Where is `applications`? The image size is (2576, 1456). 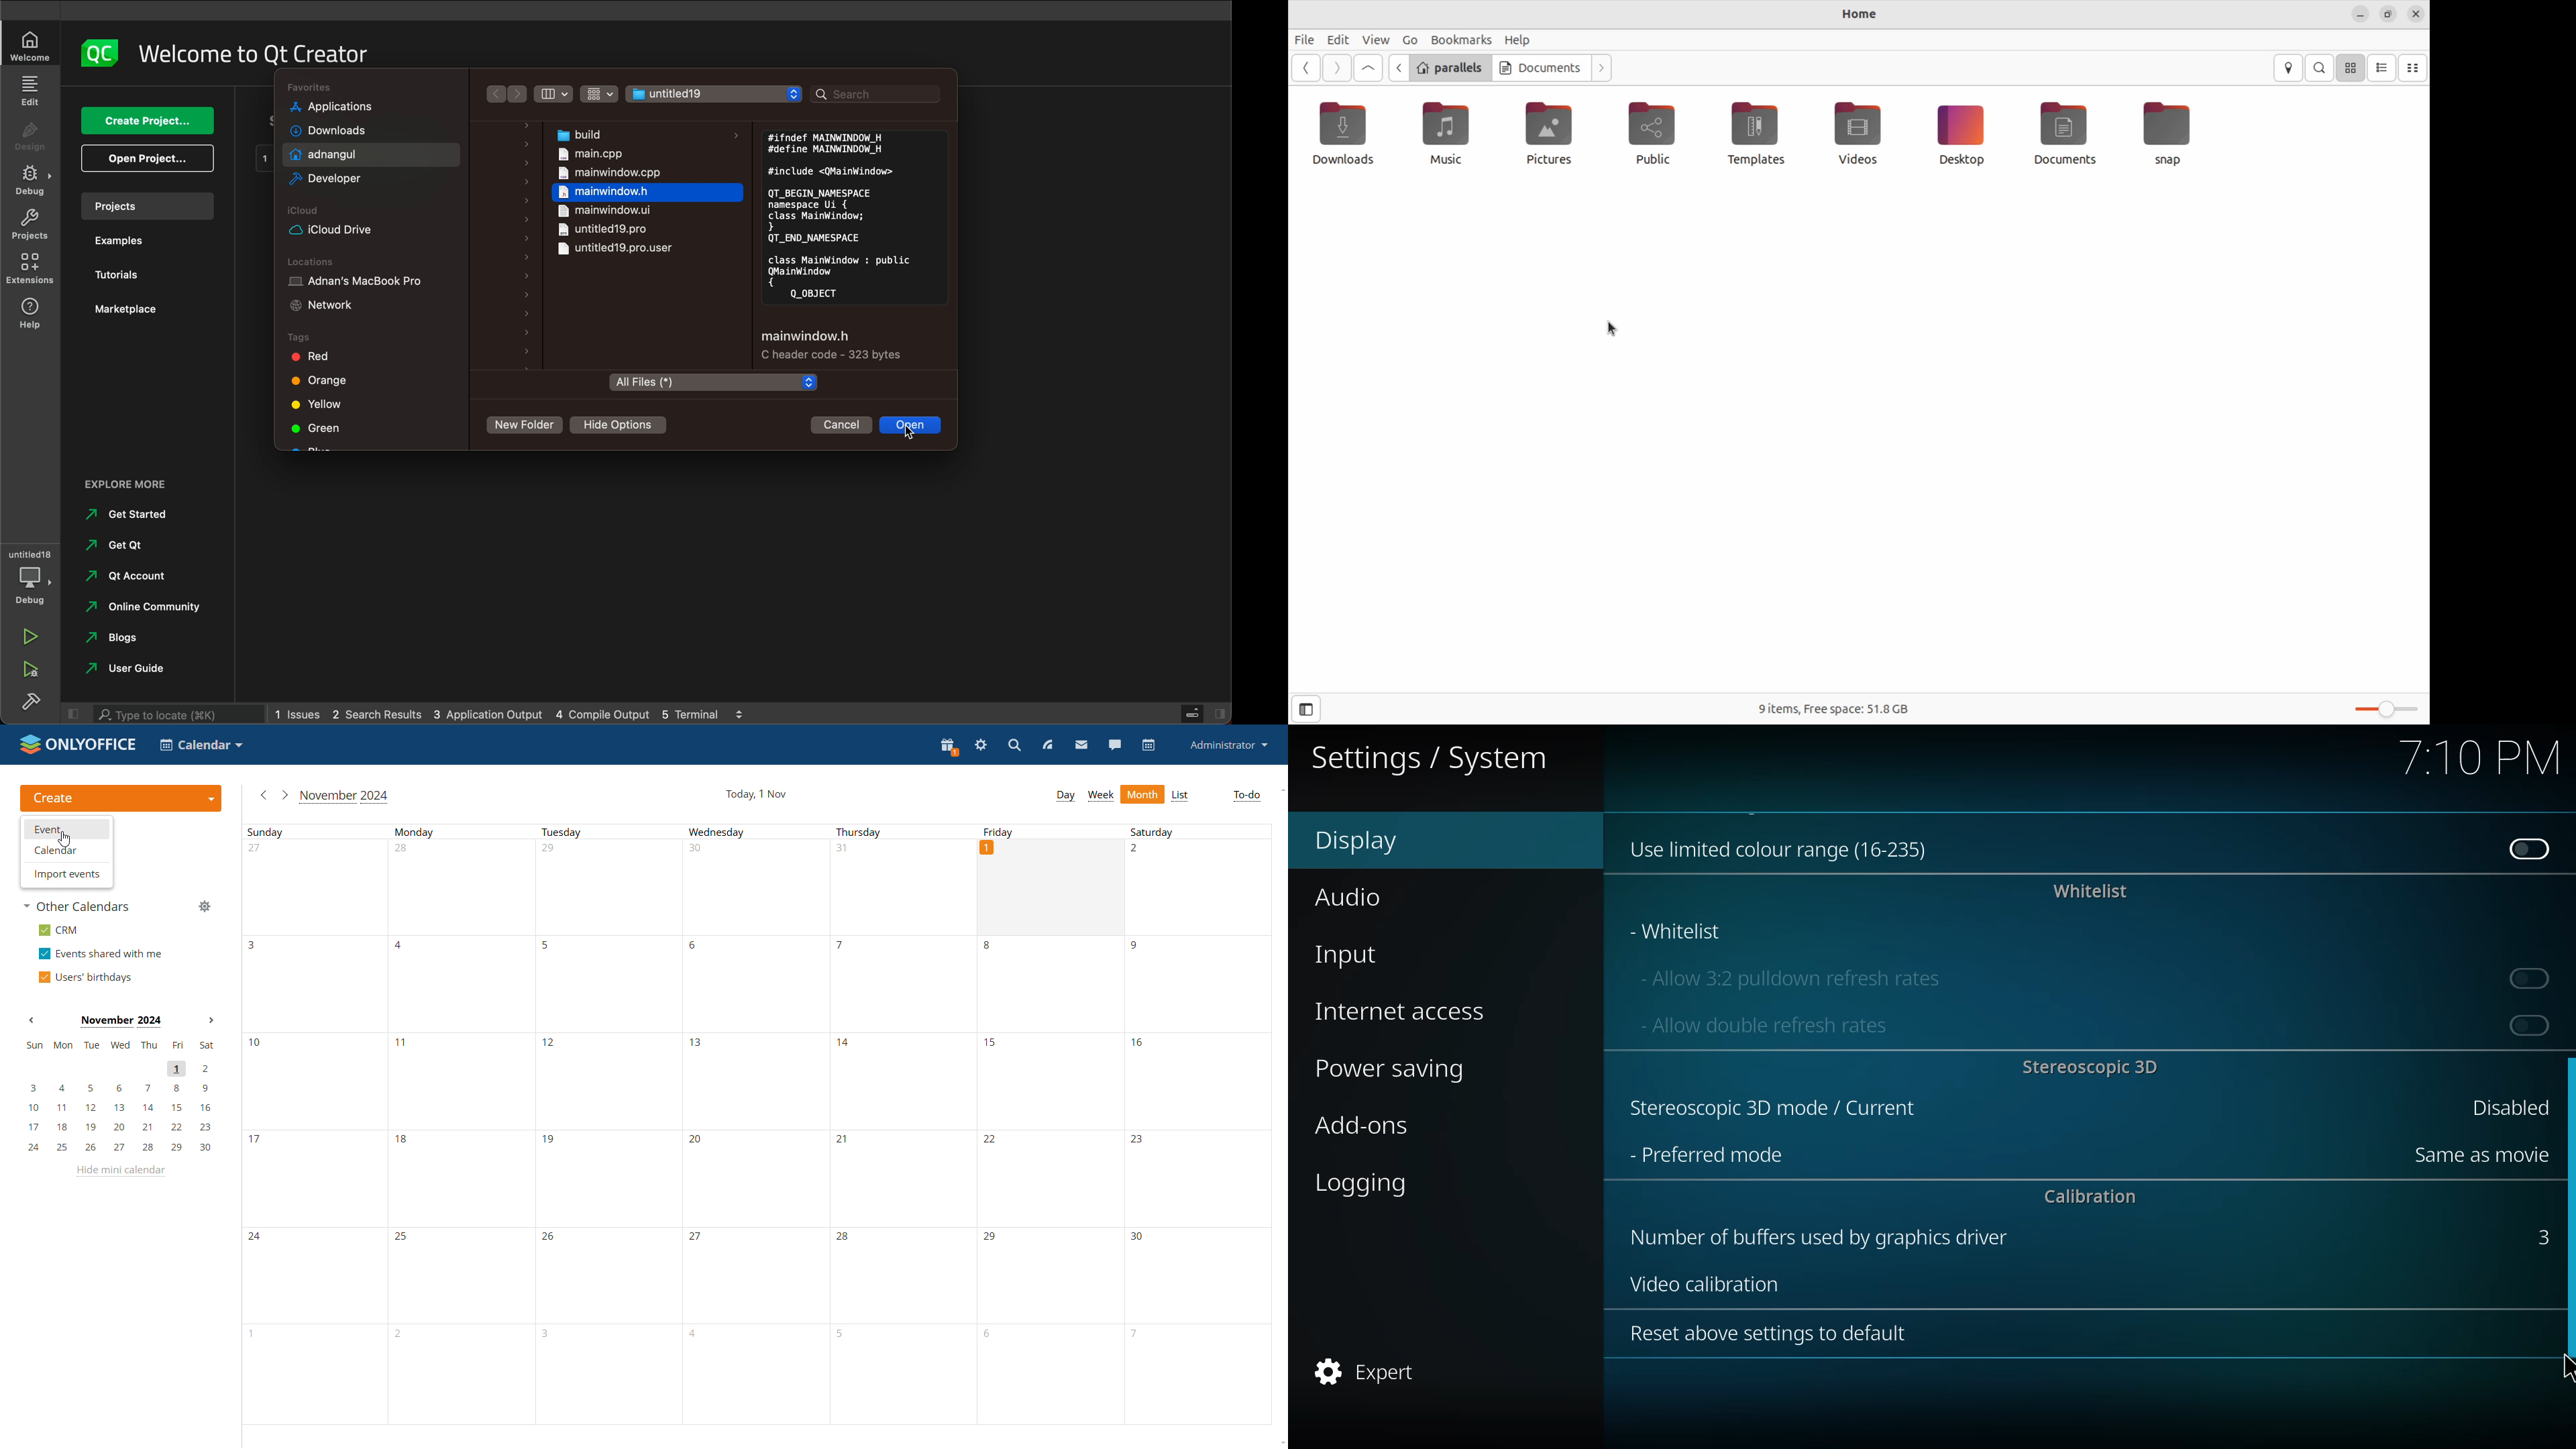
applications is located at coordinates (349, 110).